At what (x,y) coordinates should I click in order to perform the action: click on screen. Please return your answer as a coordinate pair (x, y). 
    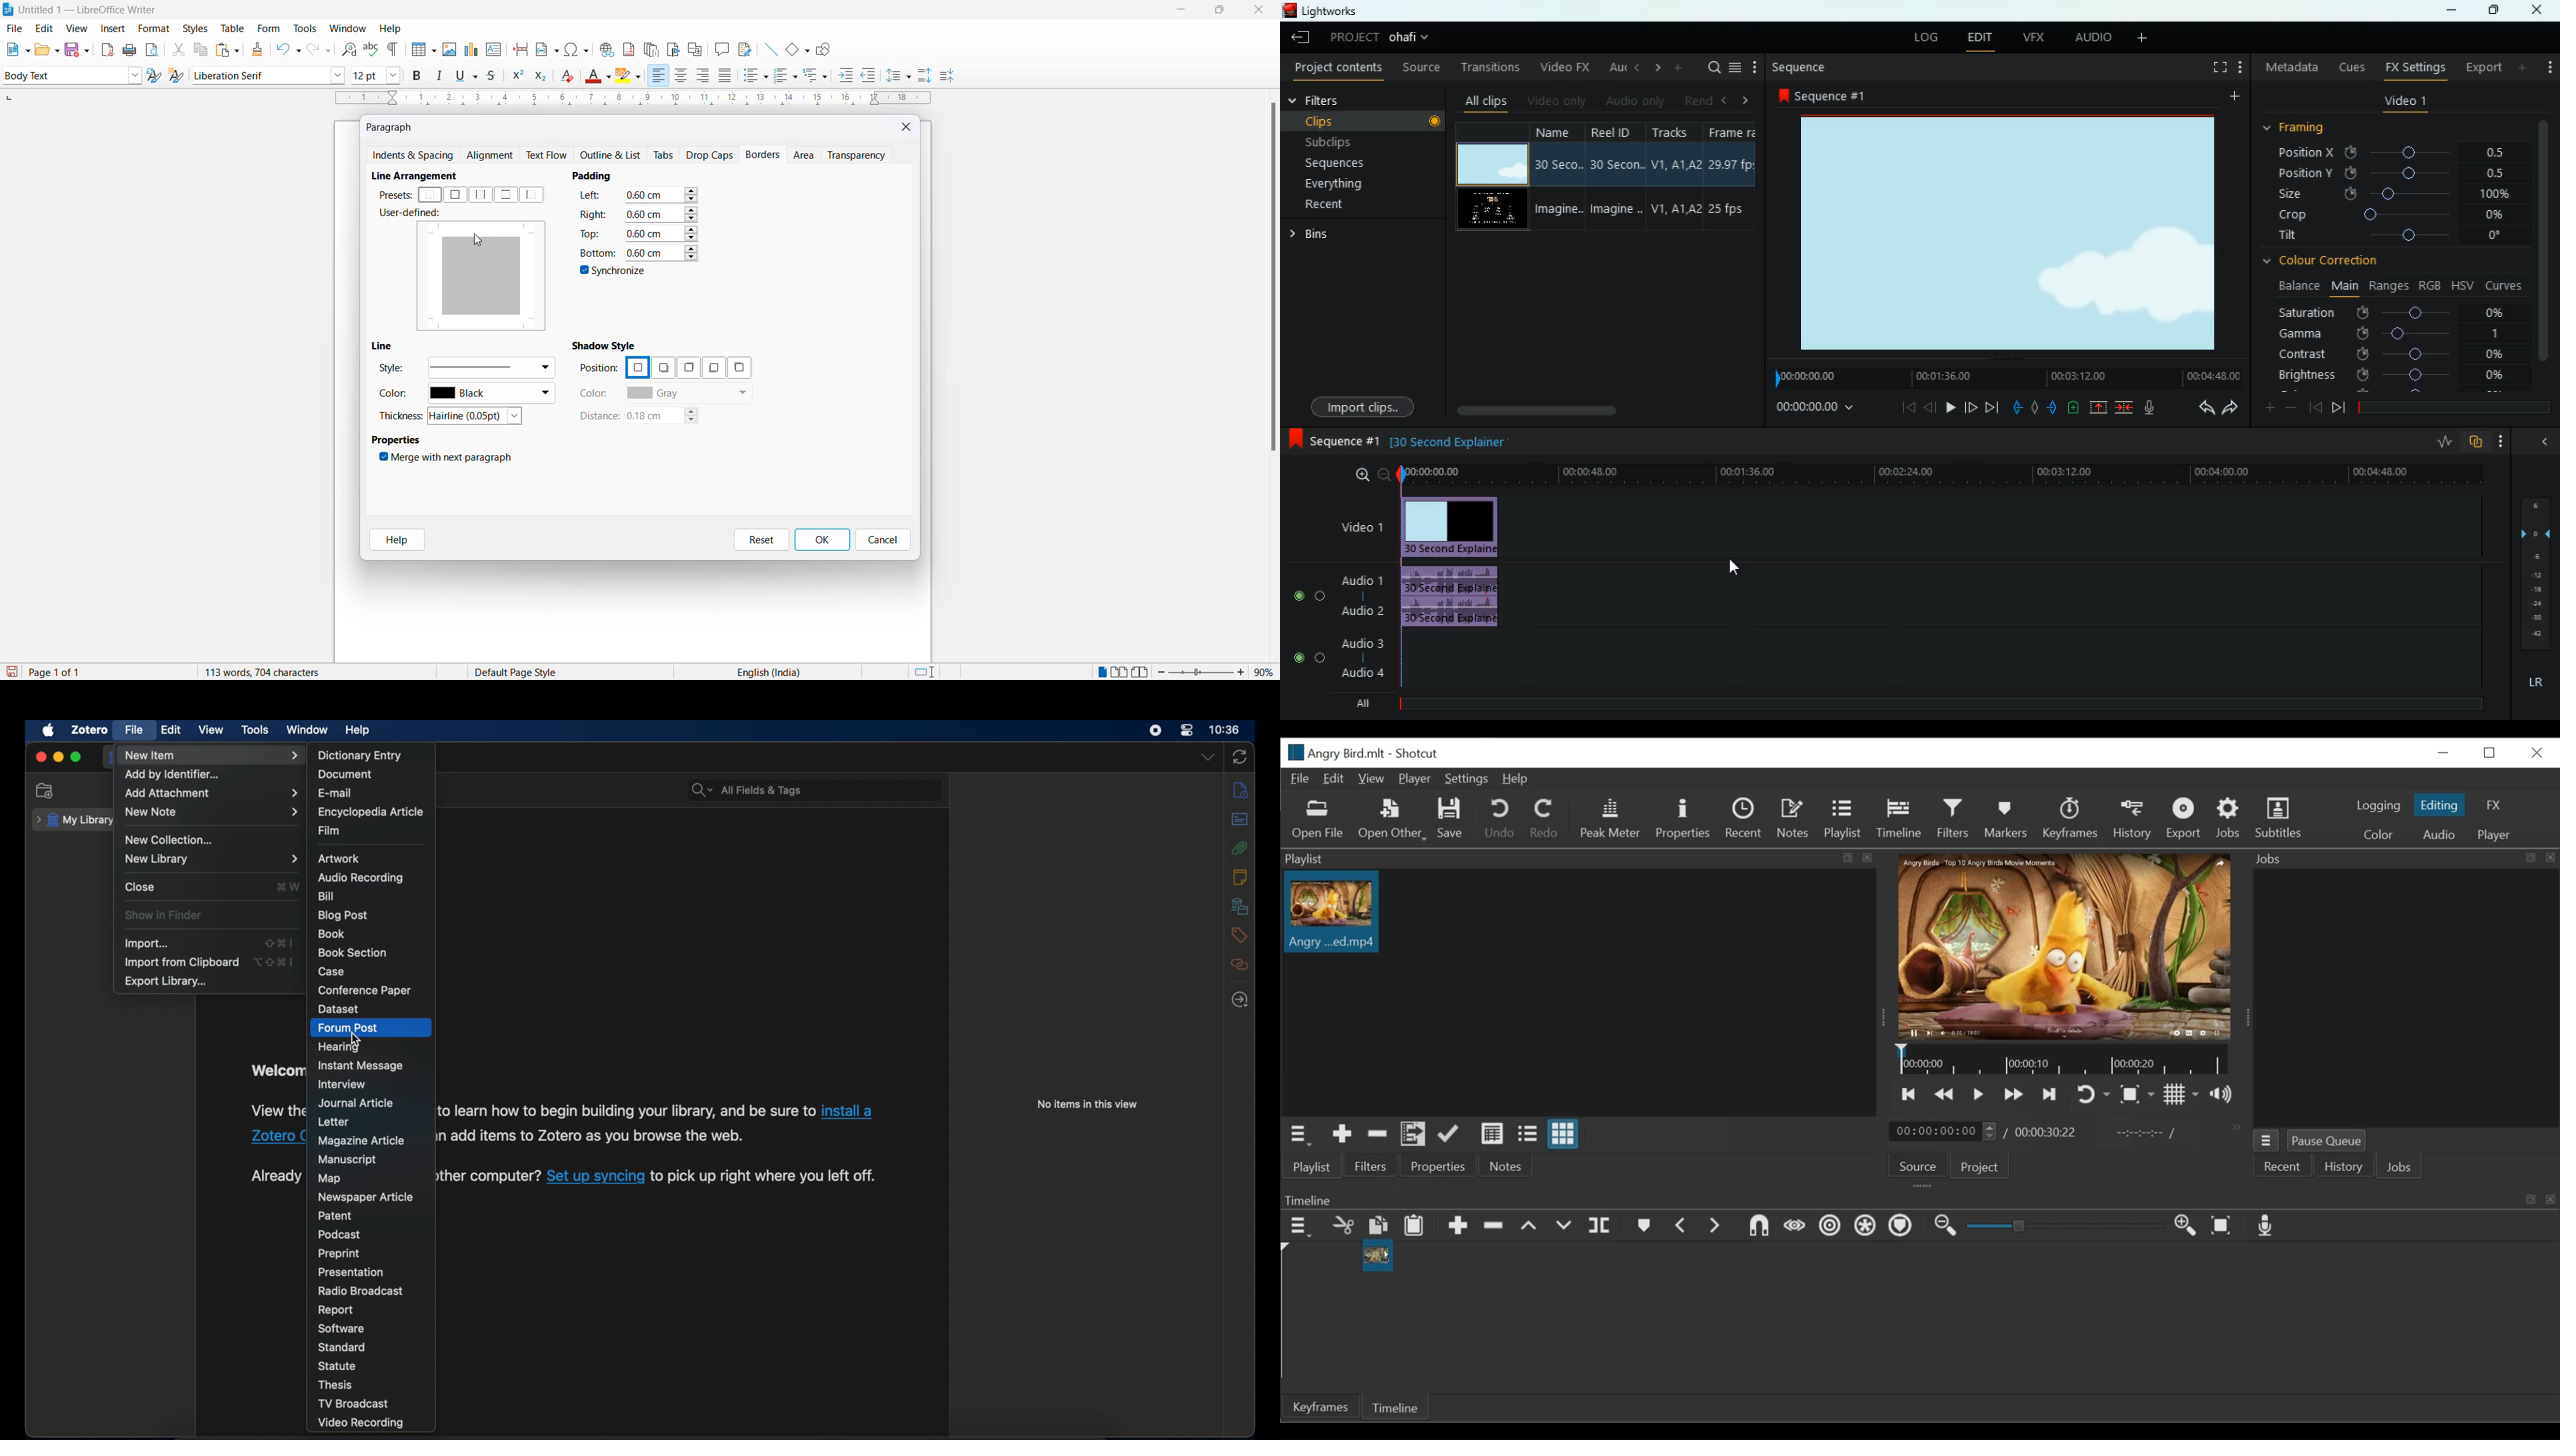
    Looking at the image, I should click on (2010, 235).